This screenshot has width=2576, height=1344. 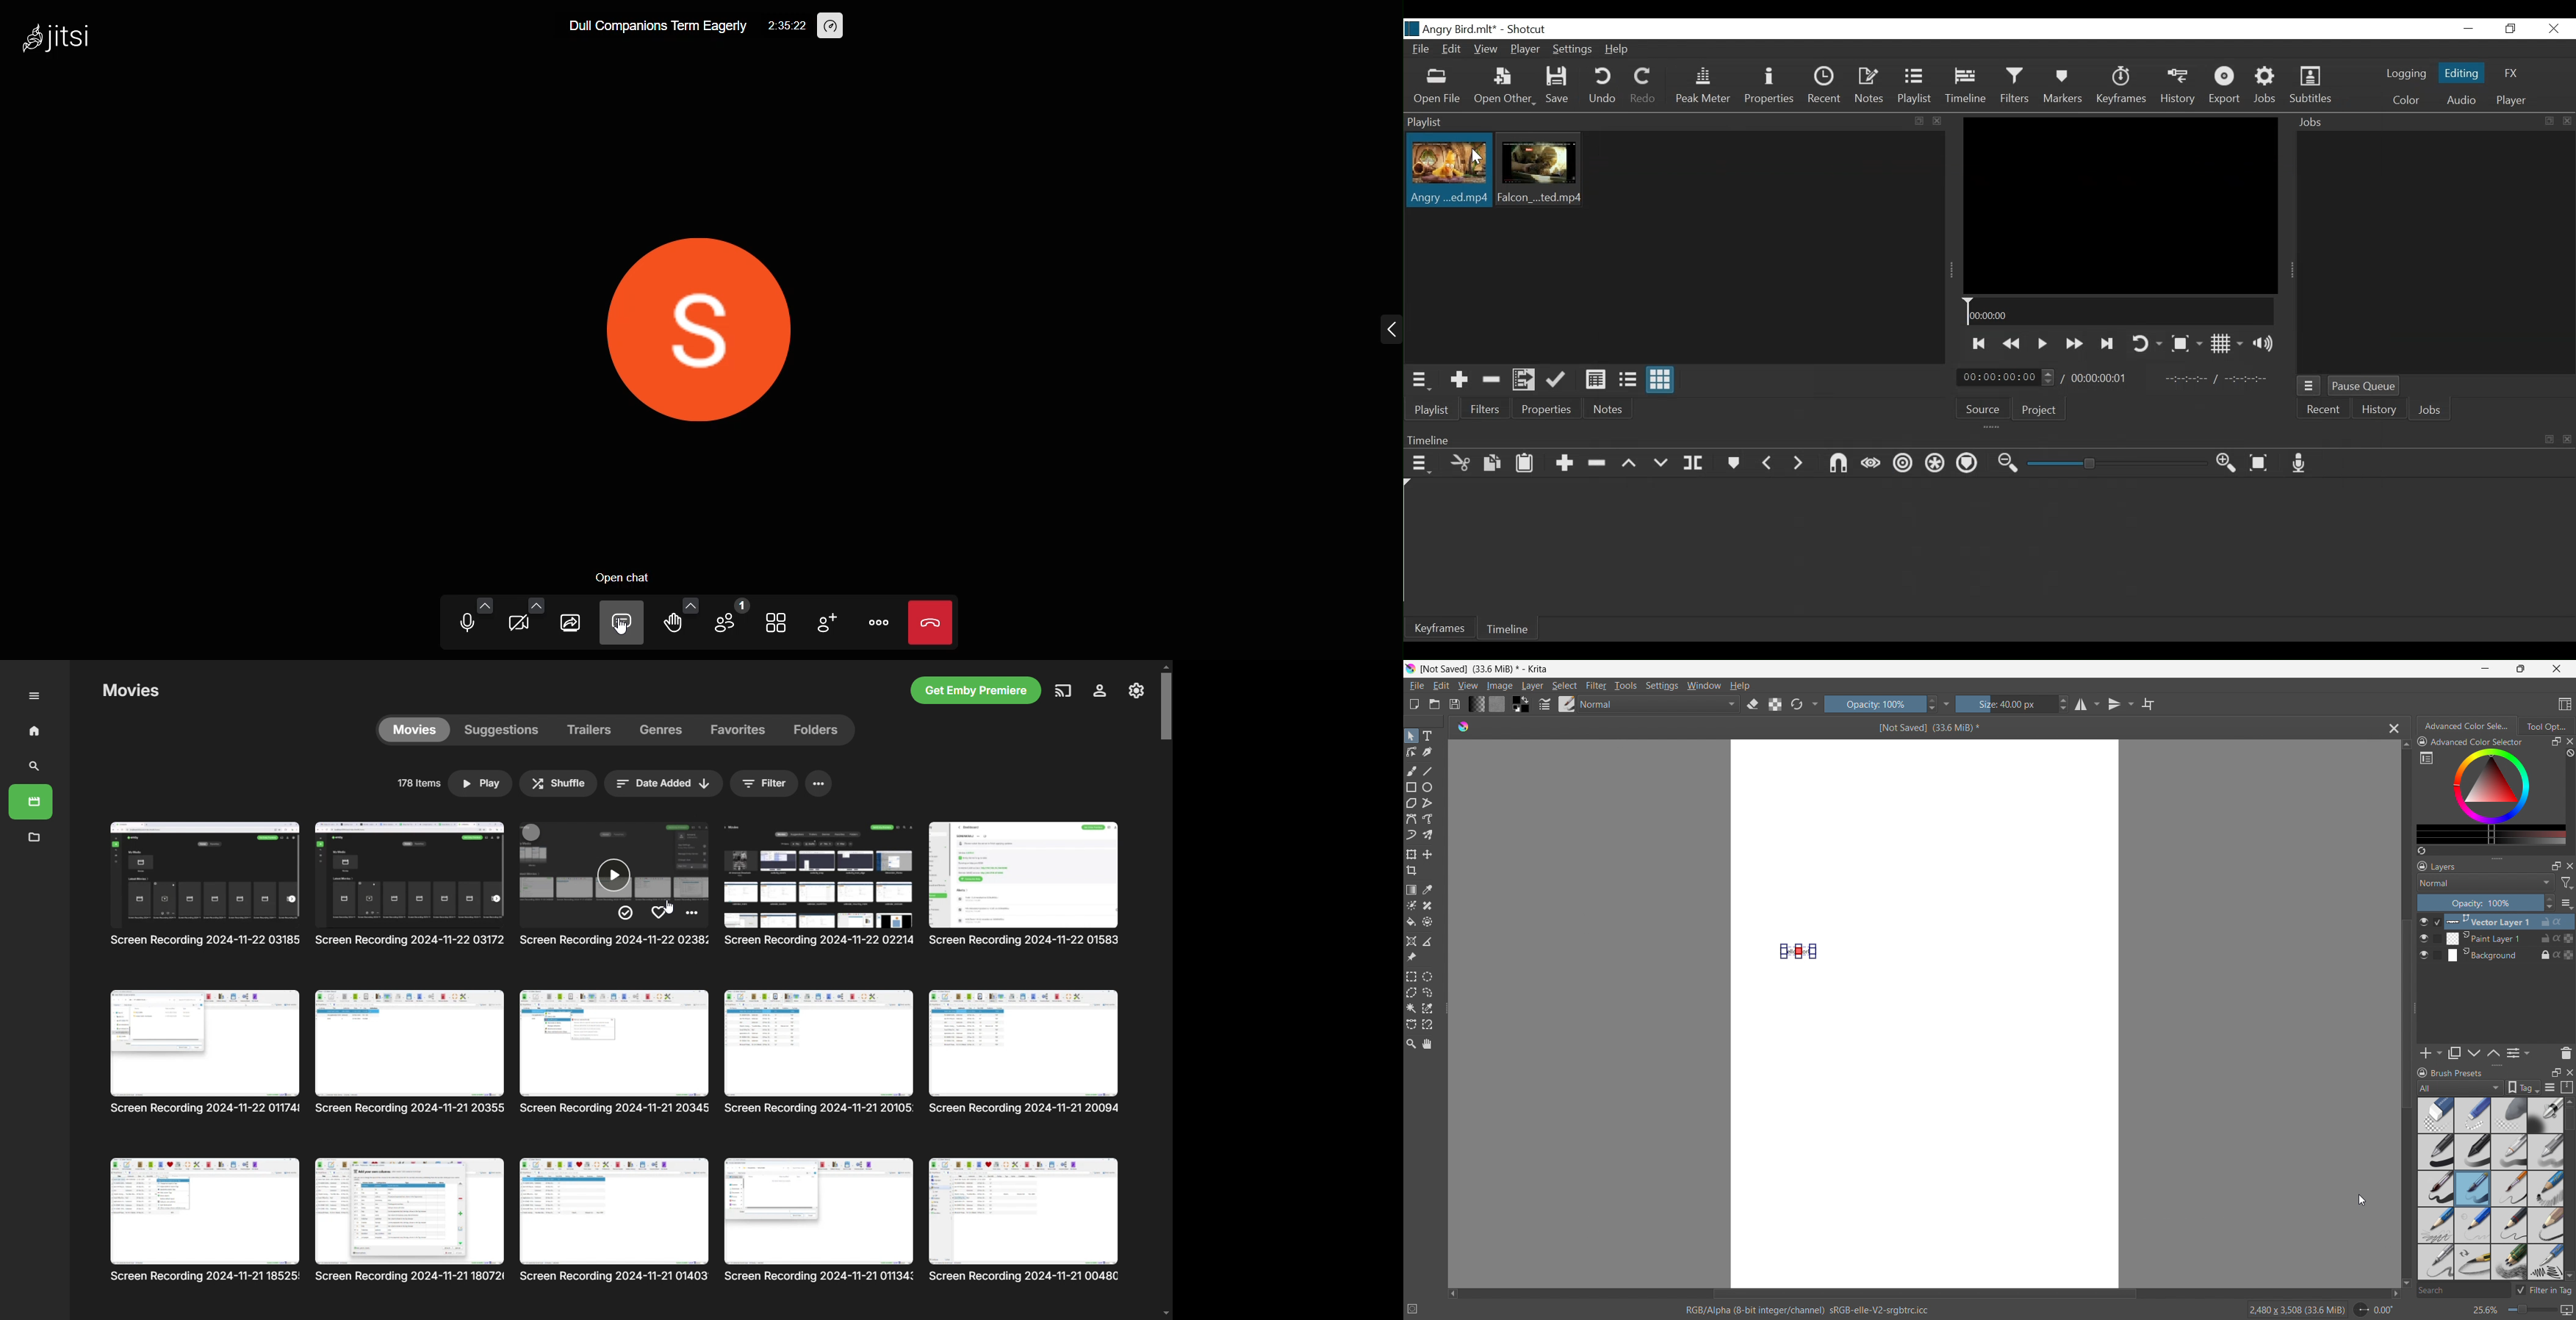 What do you see at coordinates (1485, 411) in the screenshot?
I see `Filters` at bounding box center [1485, 411].